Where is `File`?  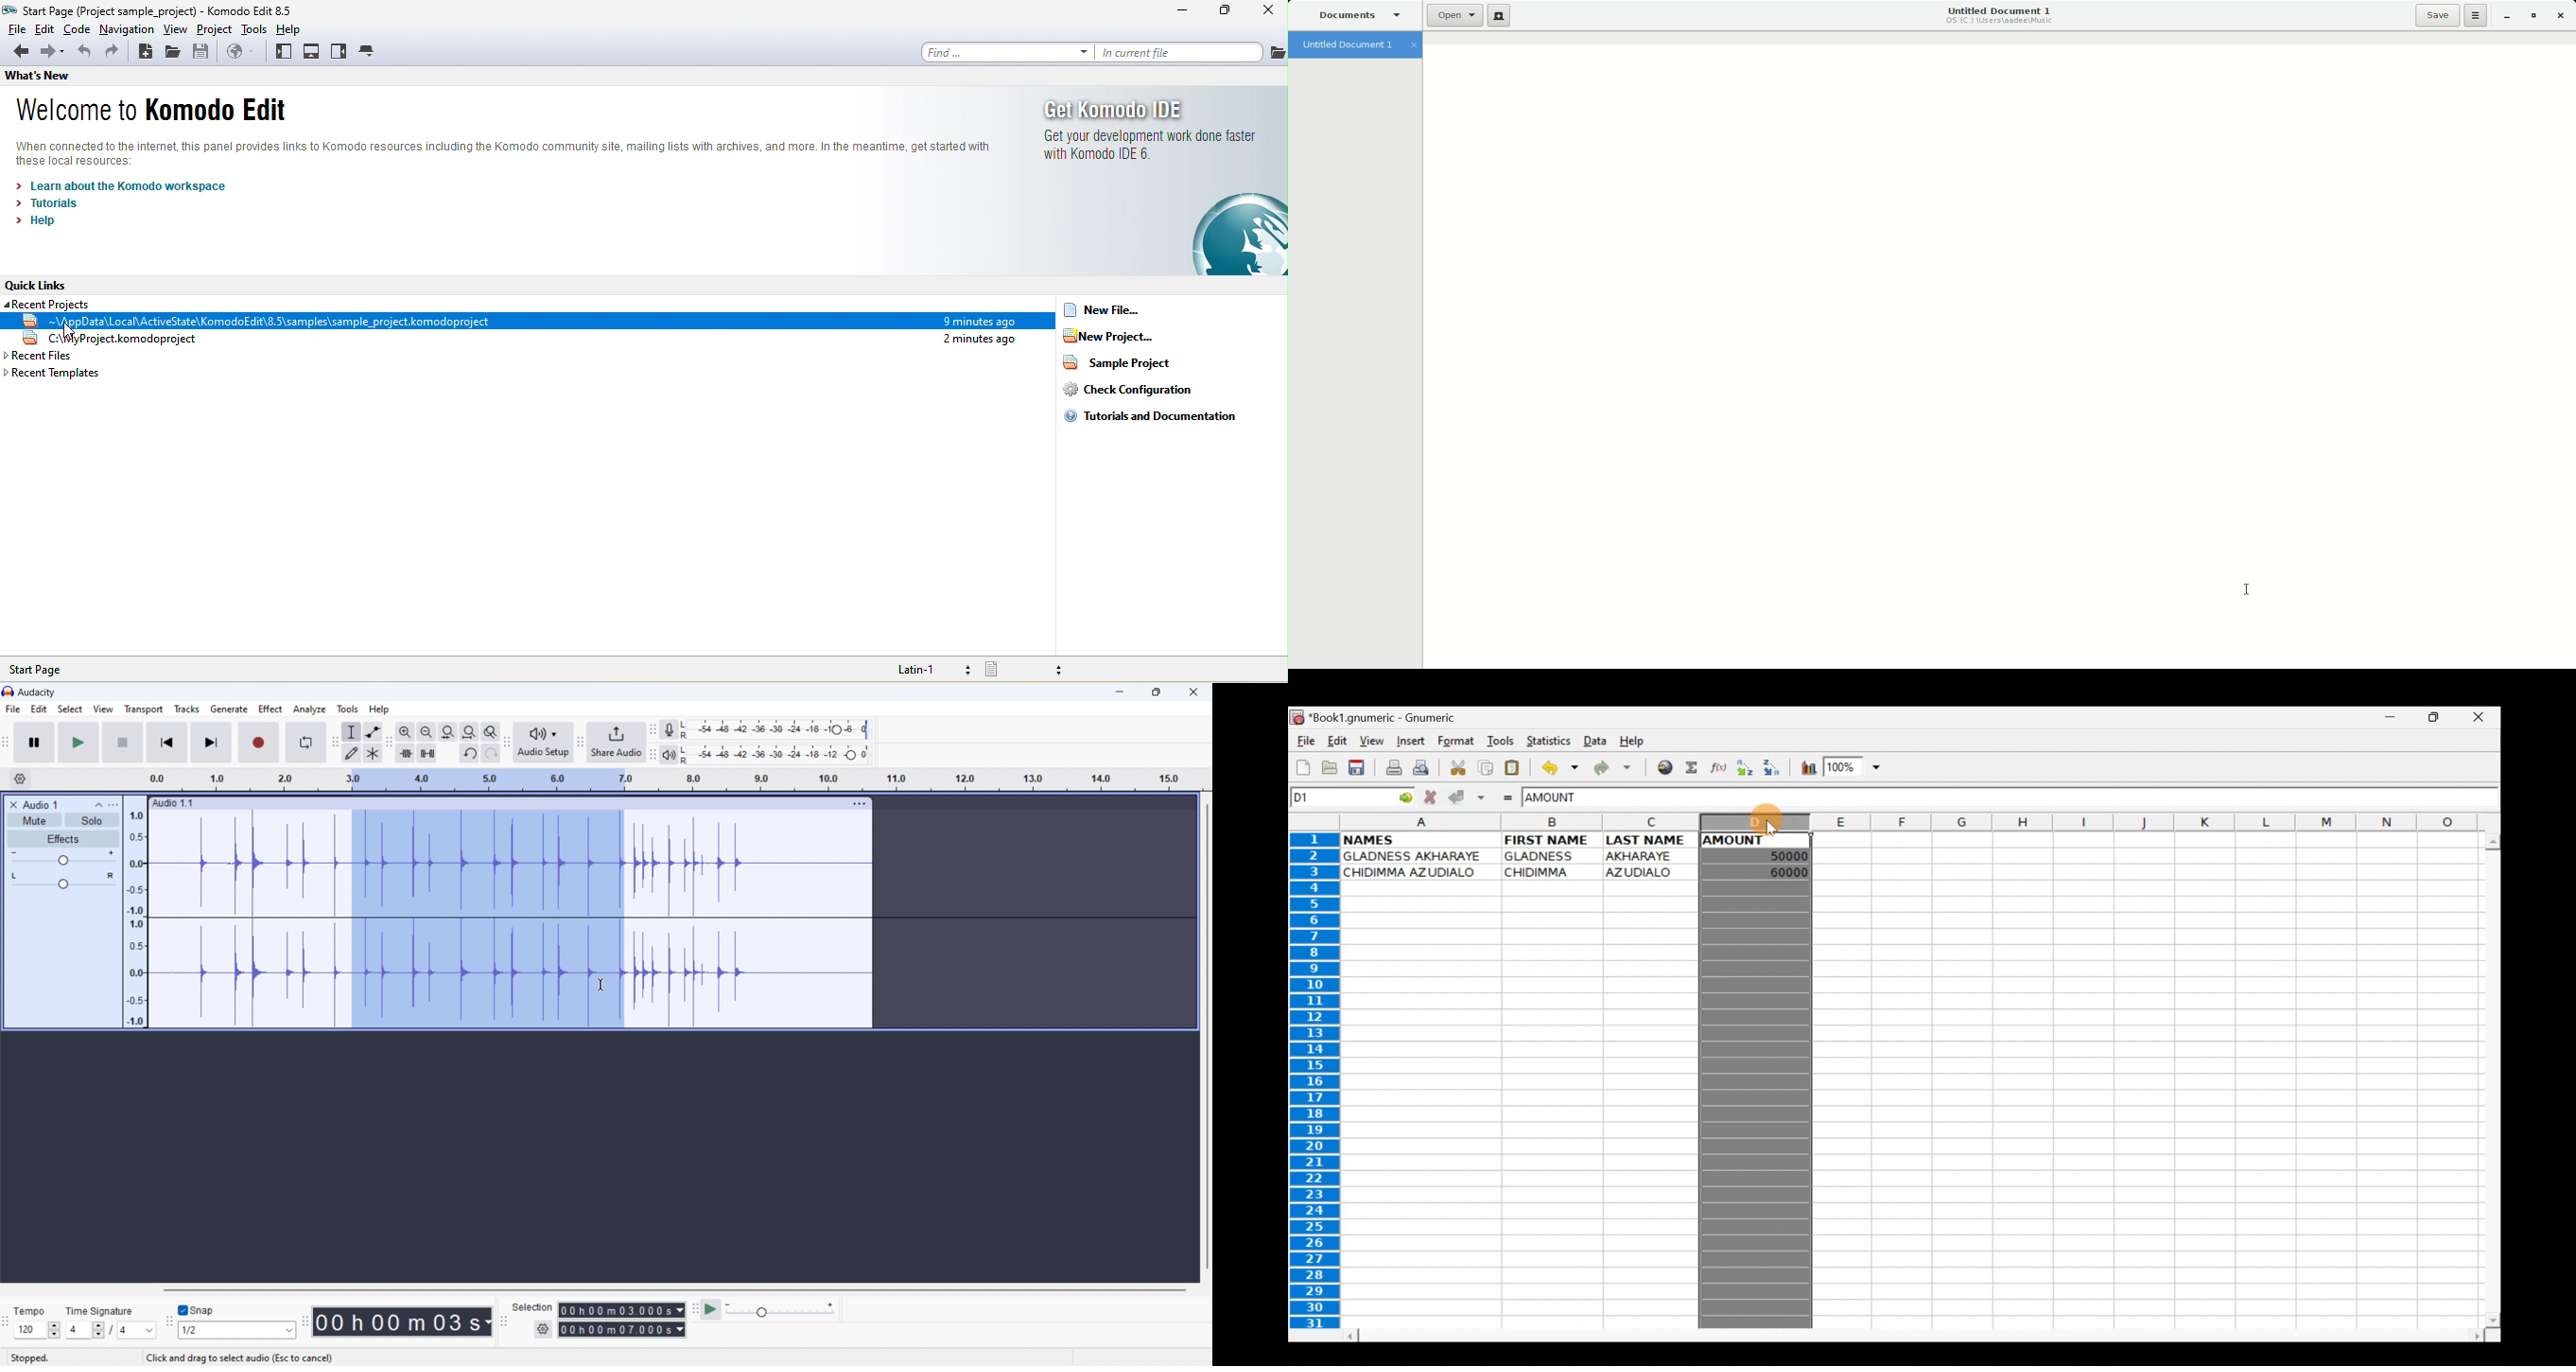
File is located at coordinates (1304, 742).